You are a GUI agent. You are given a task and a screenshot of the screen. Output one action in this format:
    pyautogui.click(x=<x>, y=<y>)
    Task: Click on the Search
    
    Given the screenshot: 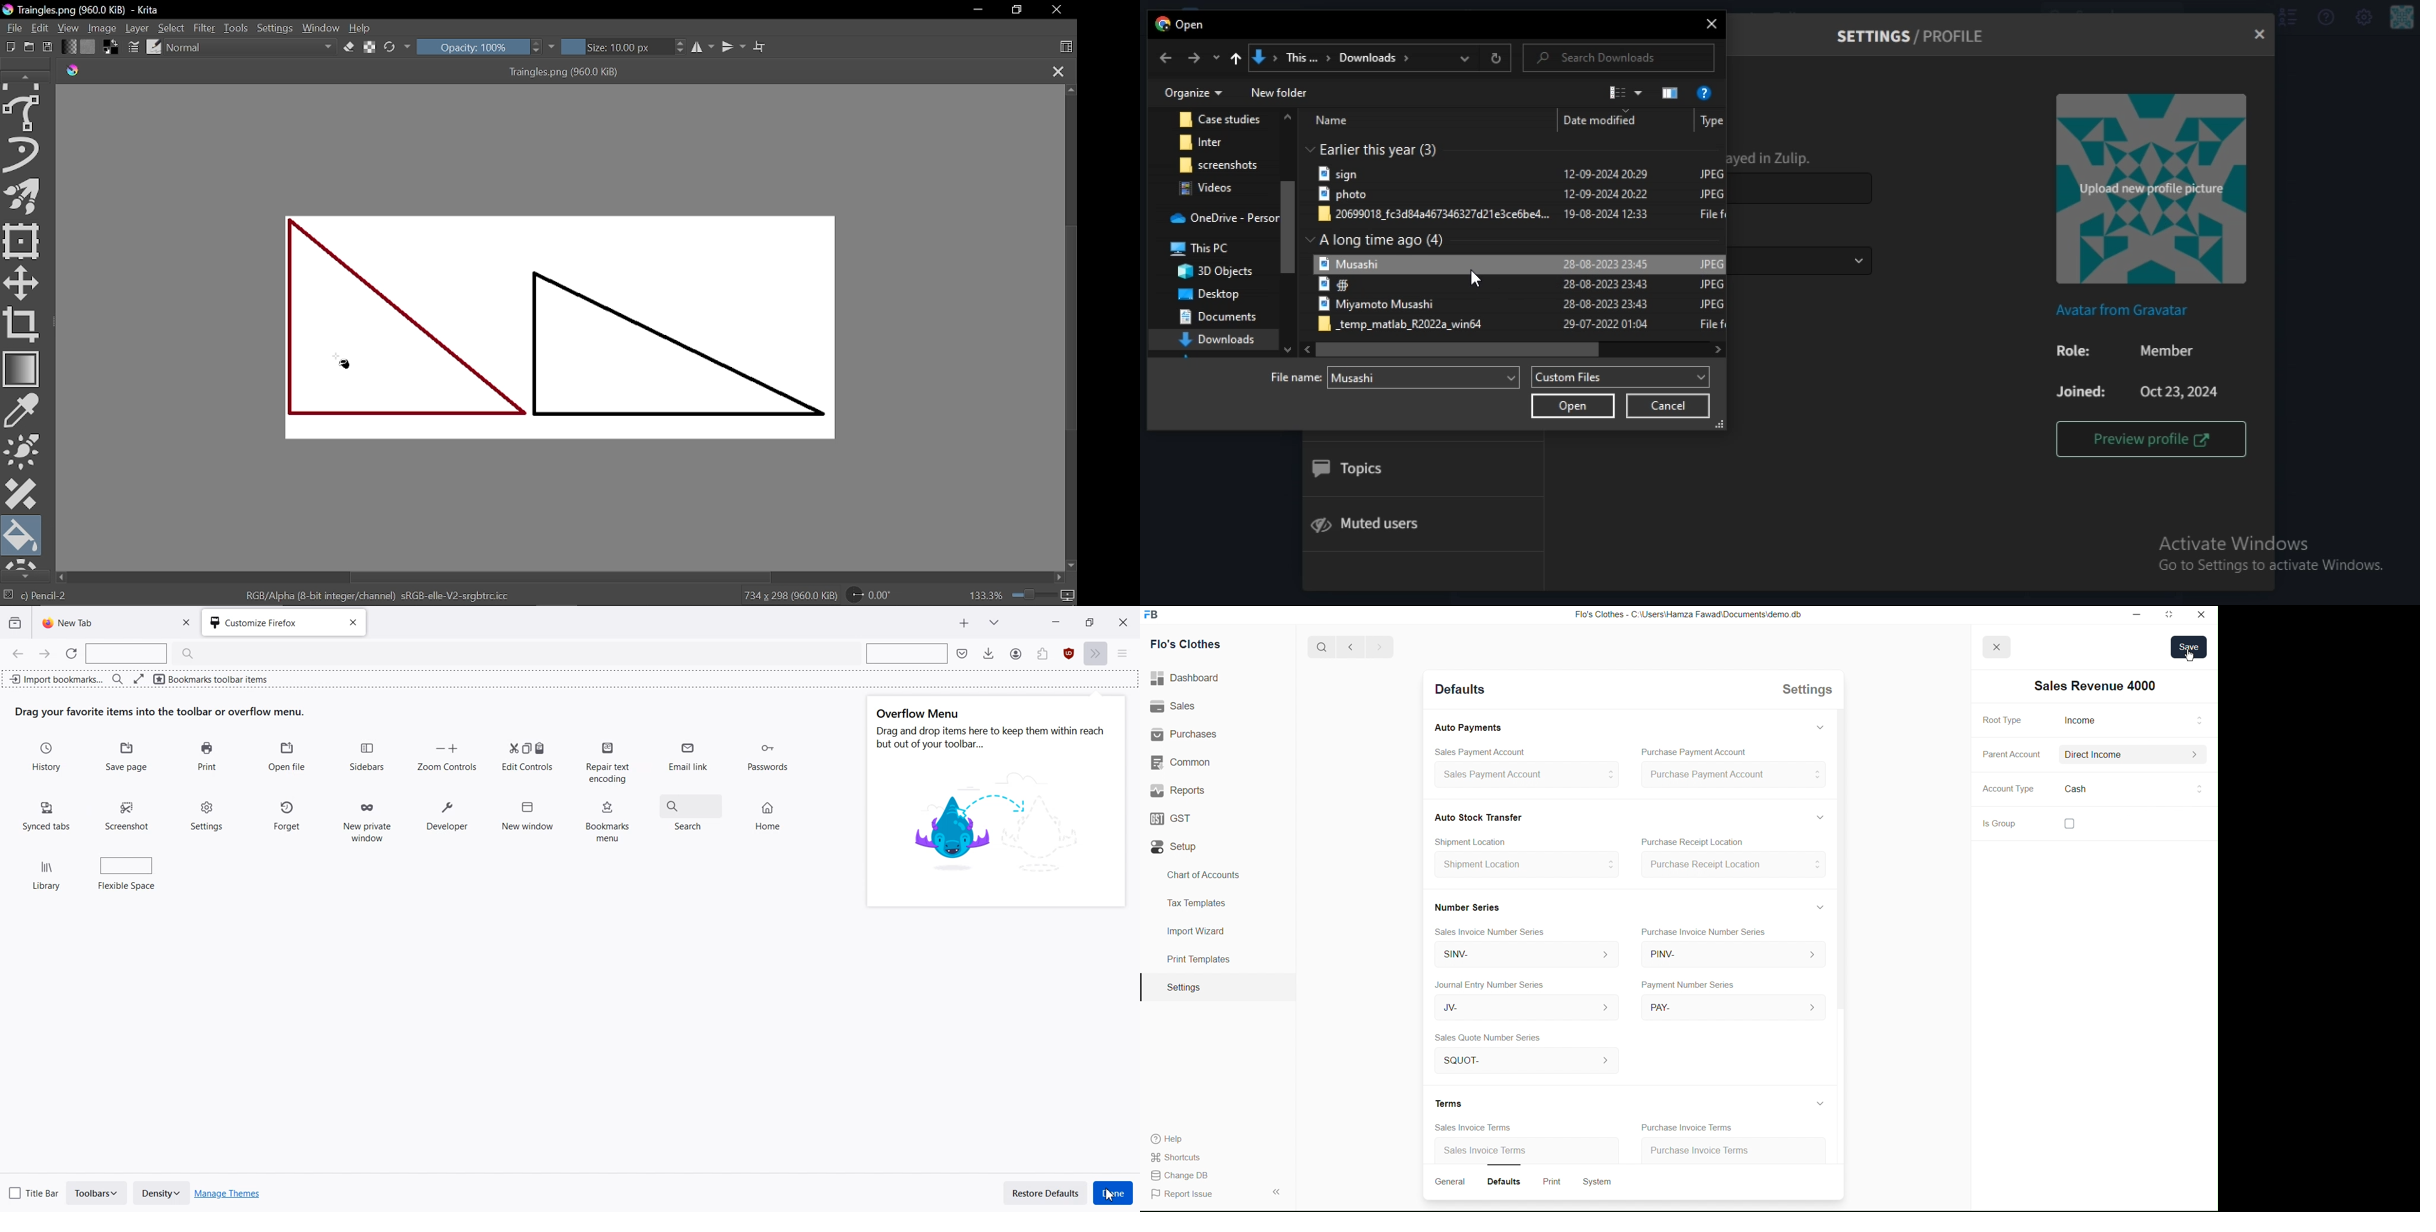 What is the action you would take?
    pyautogui.click(x=1318, y=647)
    